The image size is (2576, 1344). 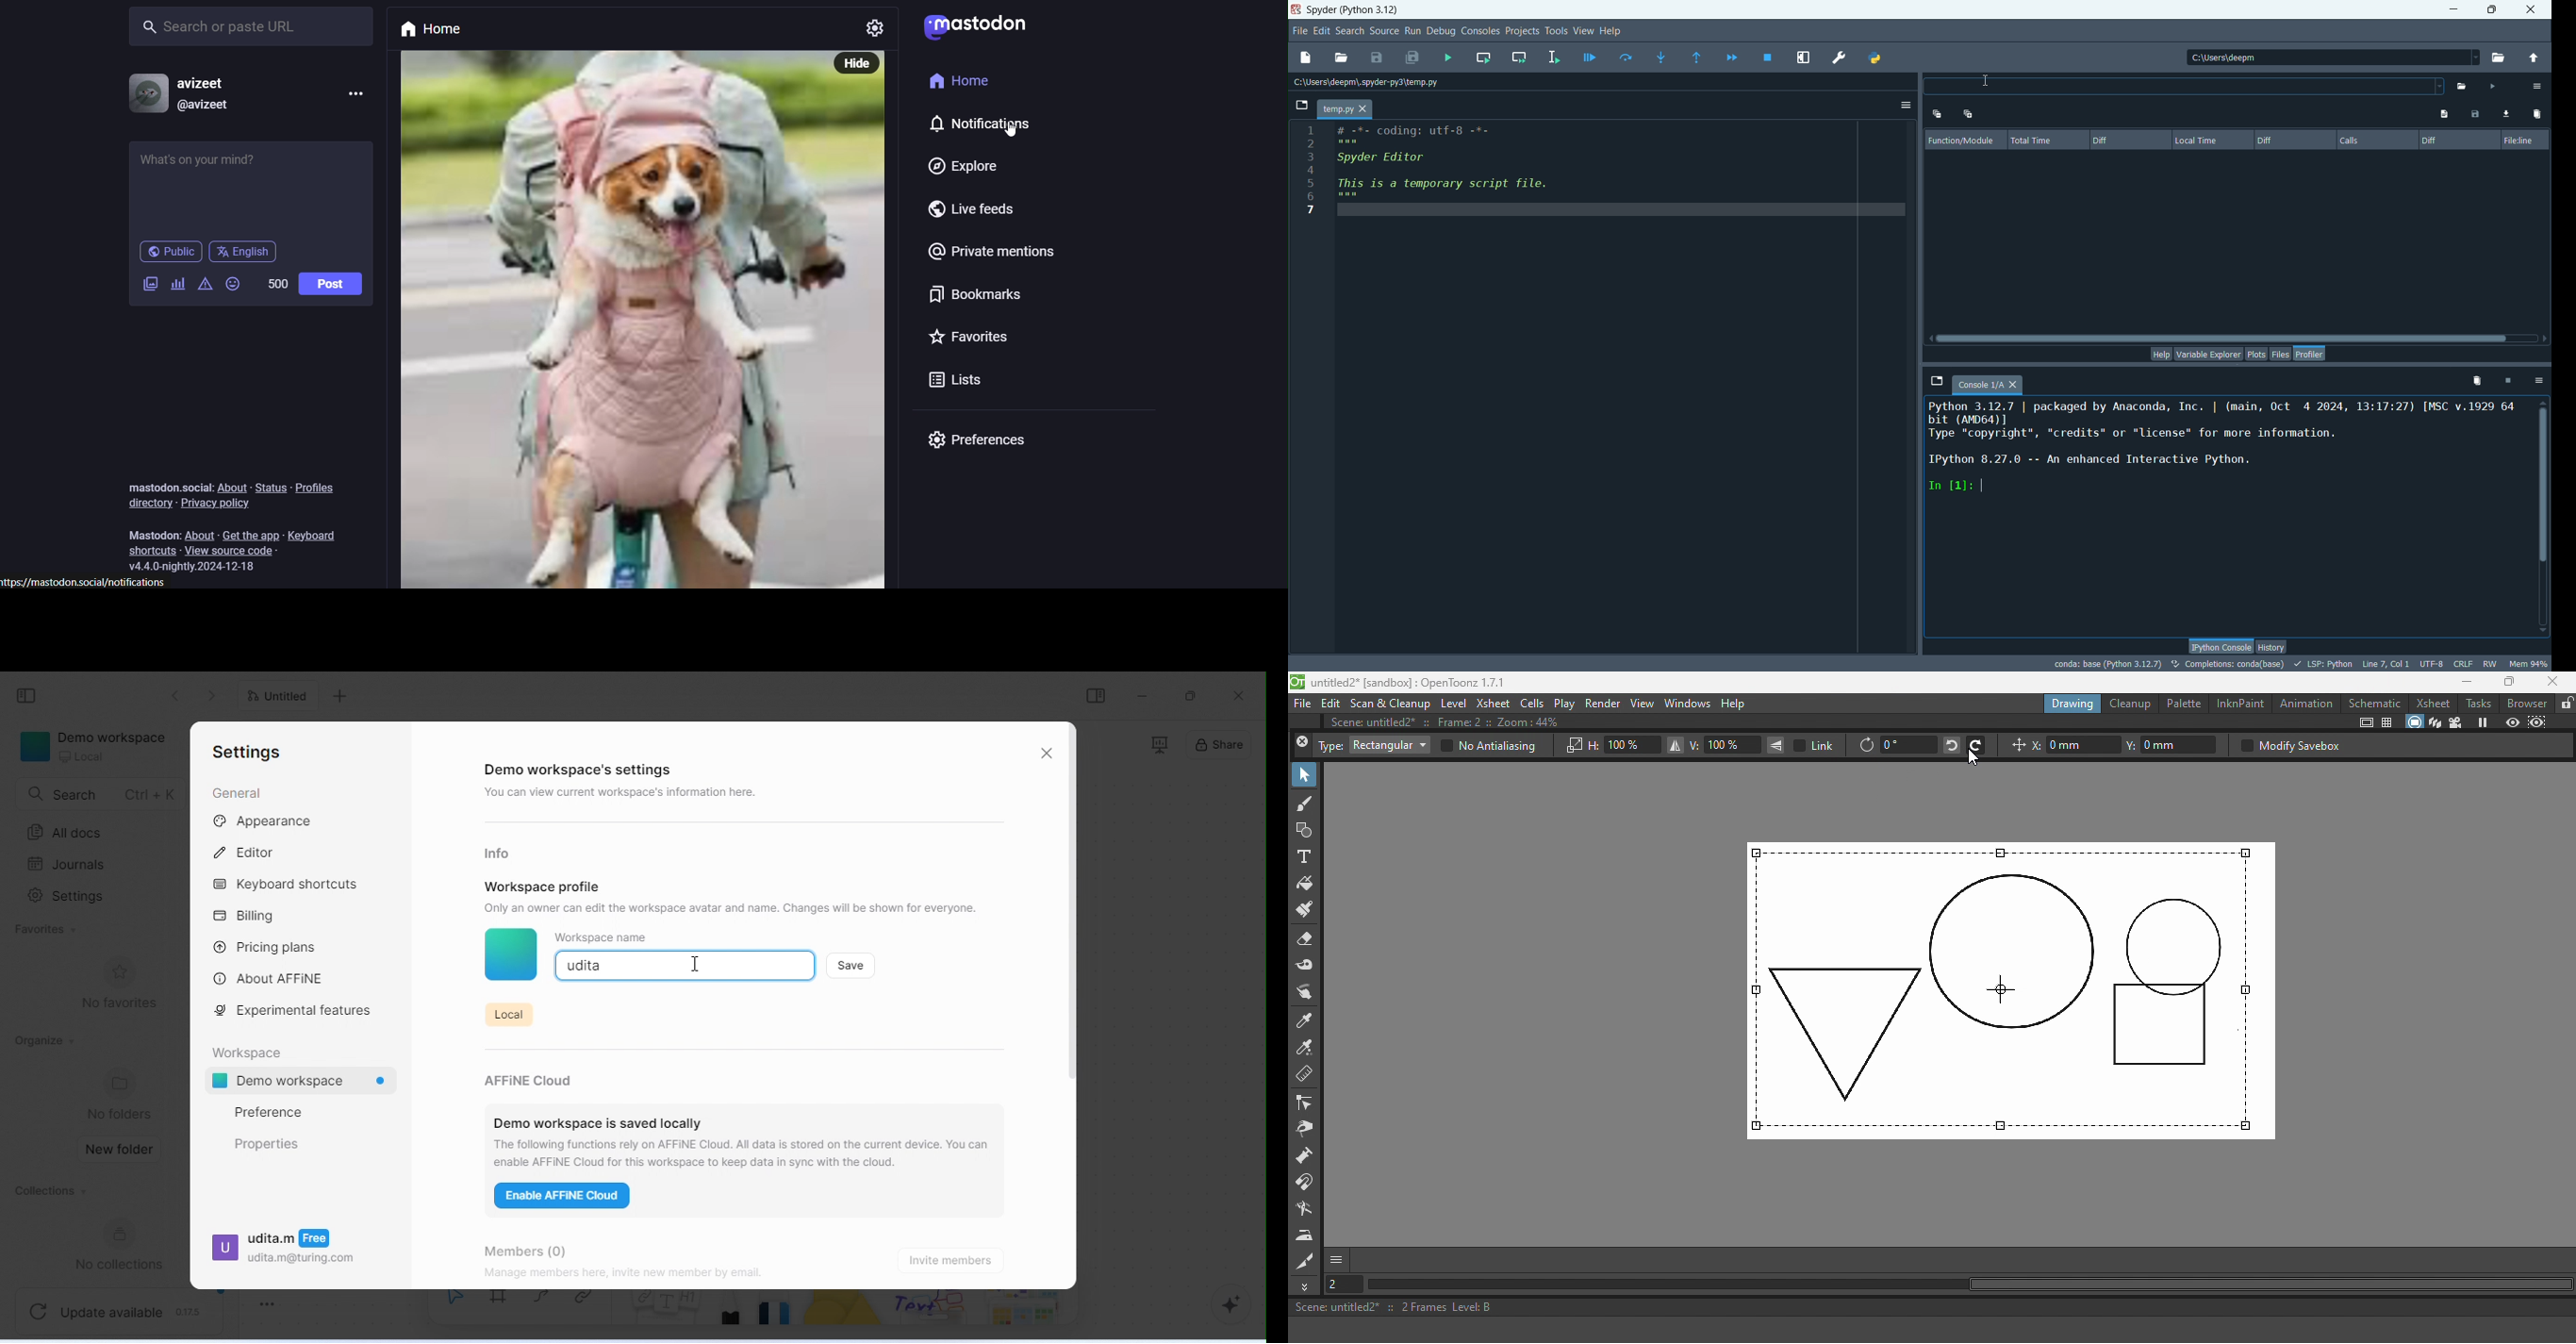 What do you see at coordinates (1732, 57) in the screenshot?
I see `continue execution until next breakdown` at bounding box center [1732, 57].